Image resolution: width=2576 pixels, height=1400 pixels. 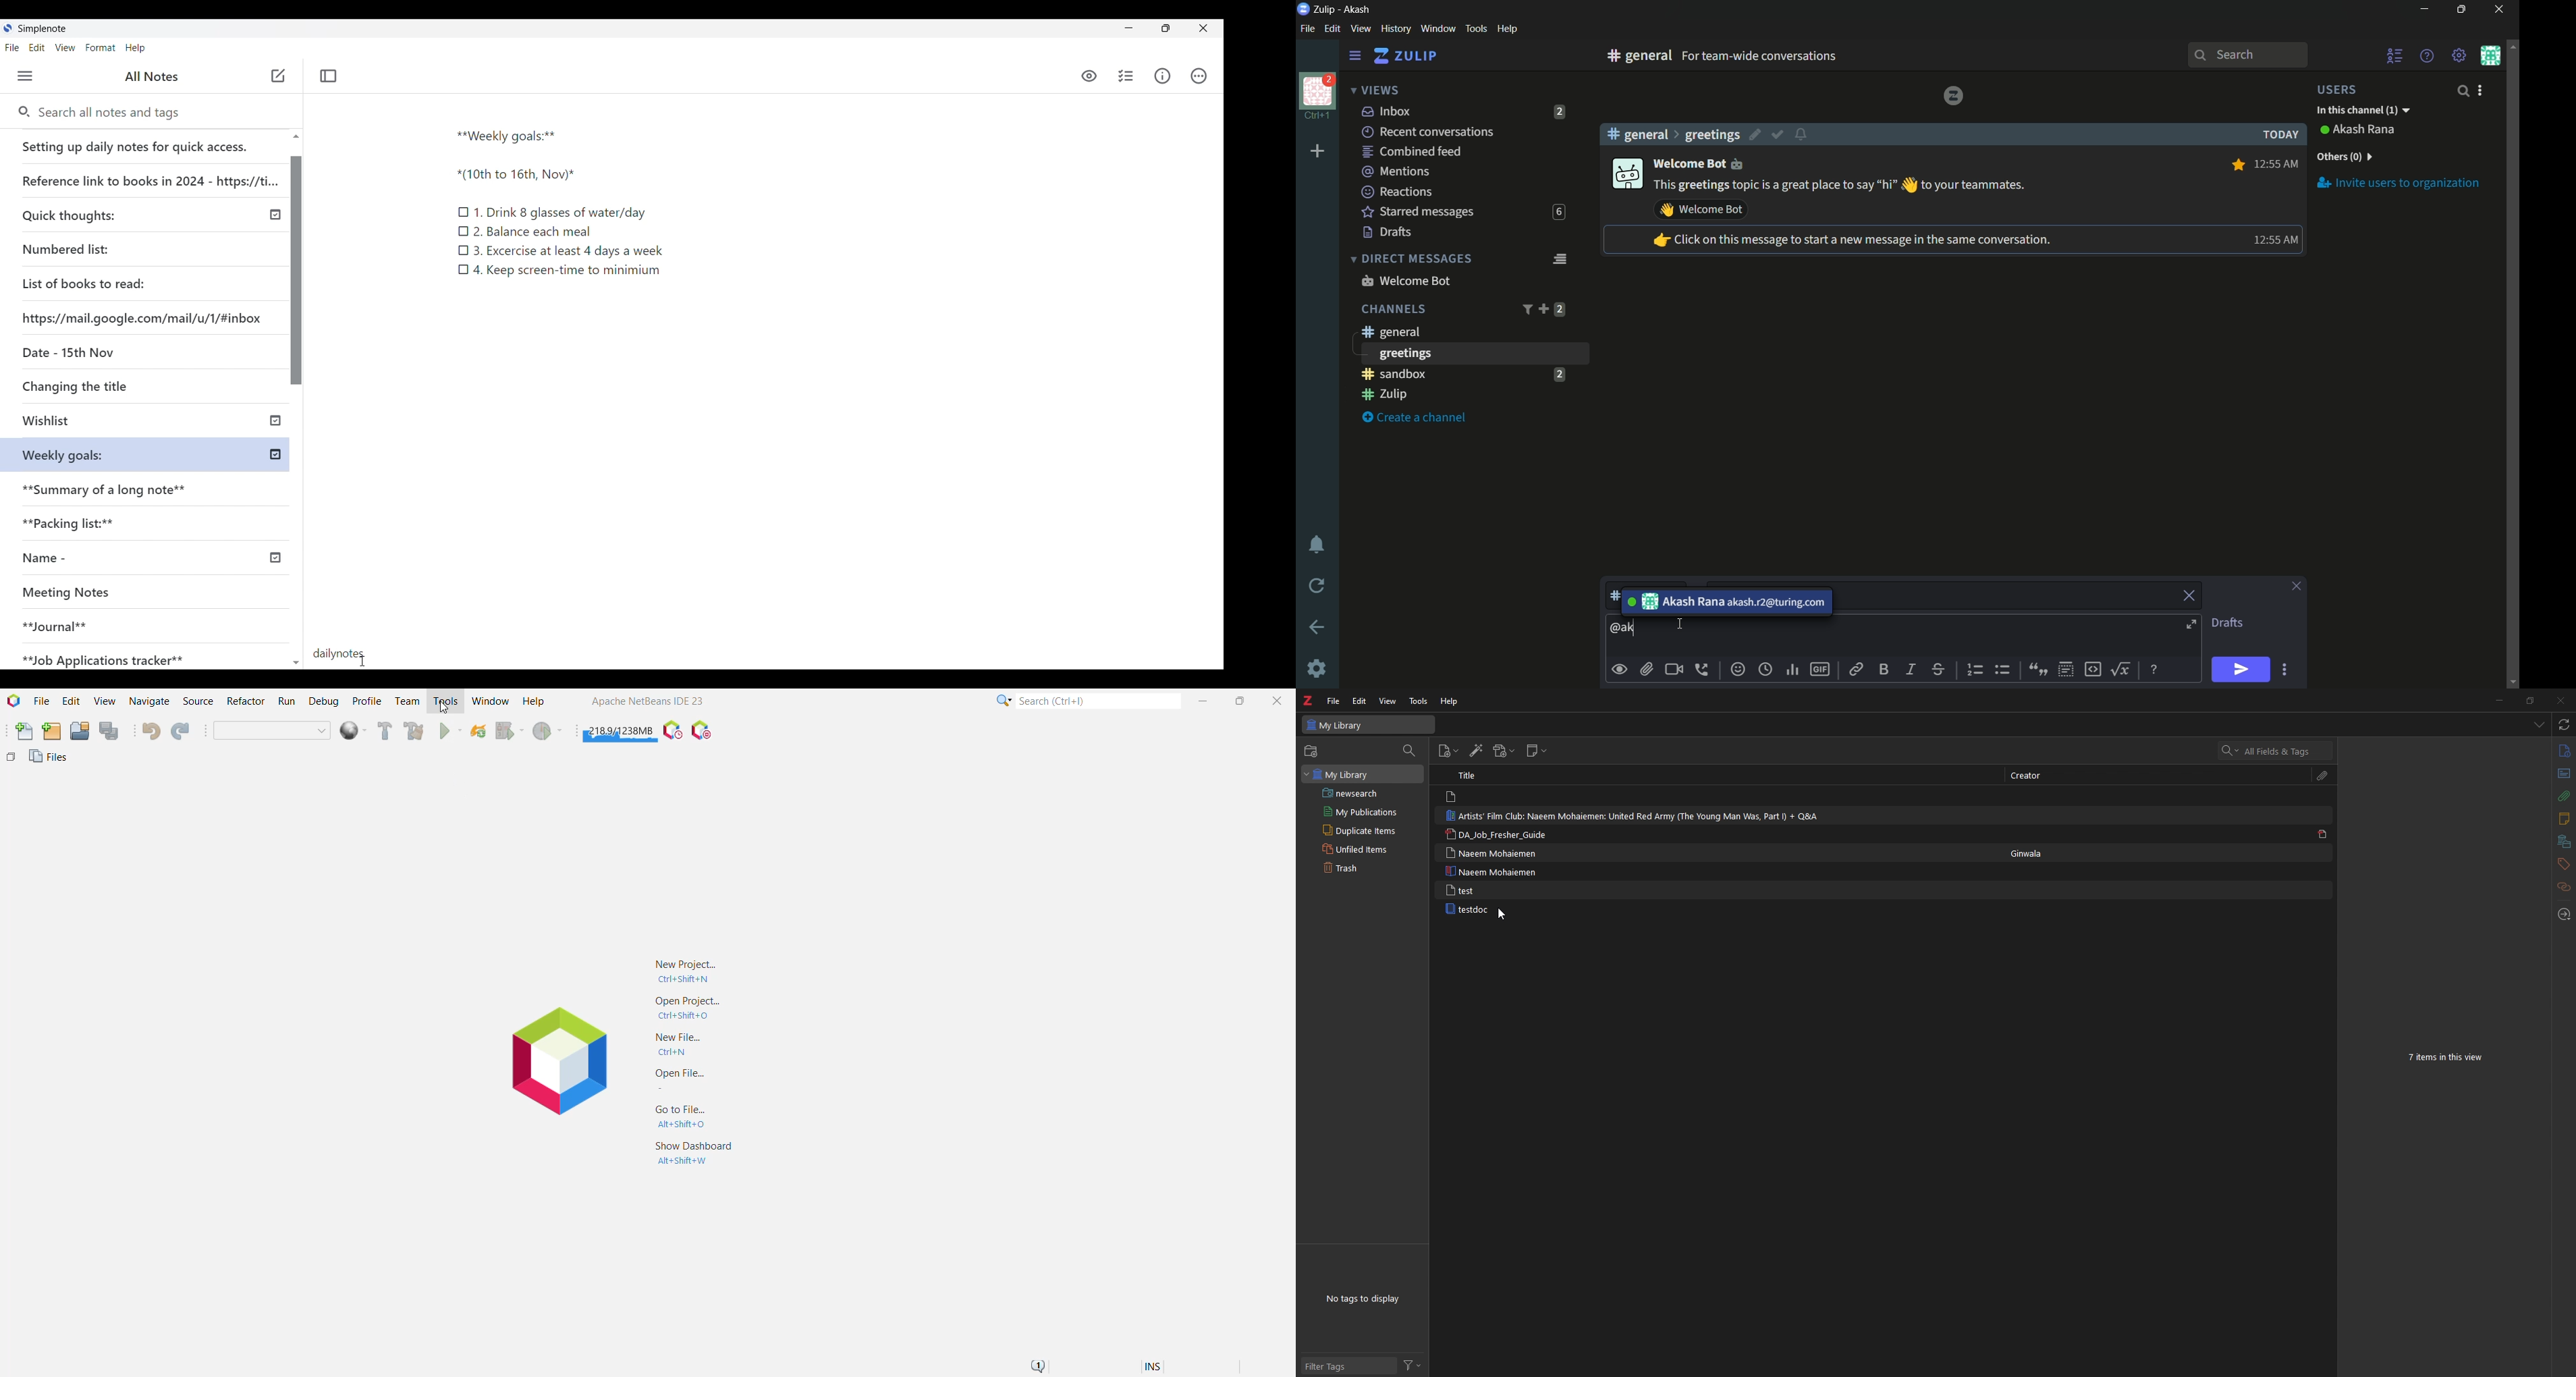 I want to click on sync, so click(x=2564, y=725).